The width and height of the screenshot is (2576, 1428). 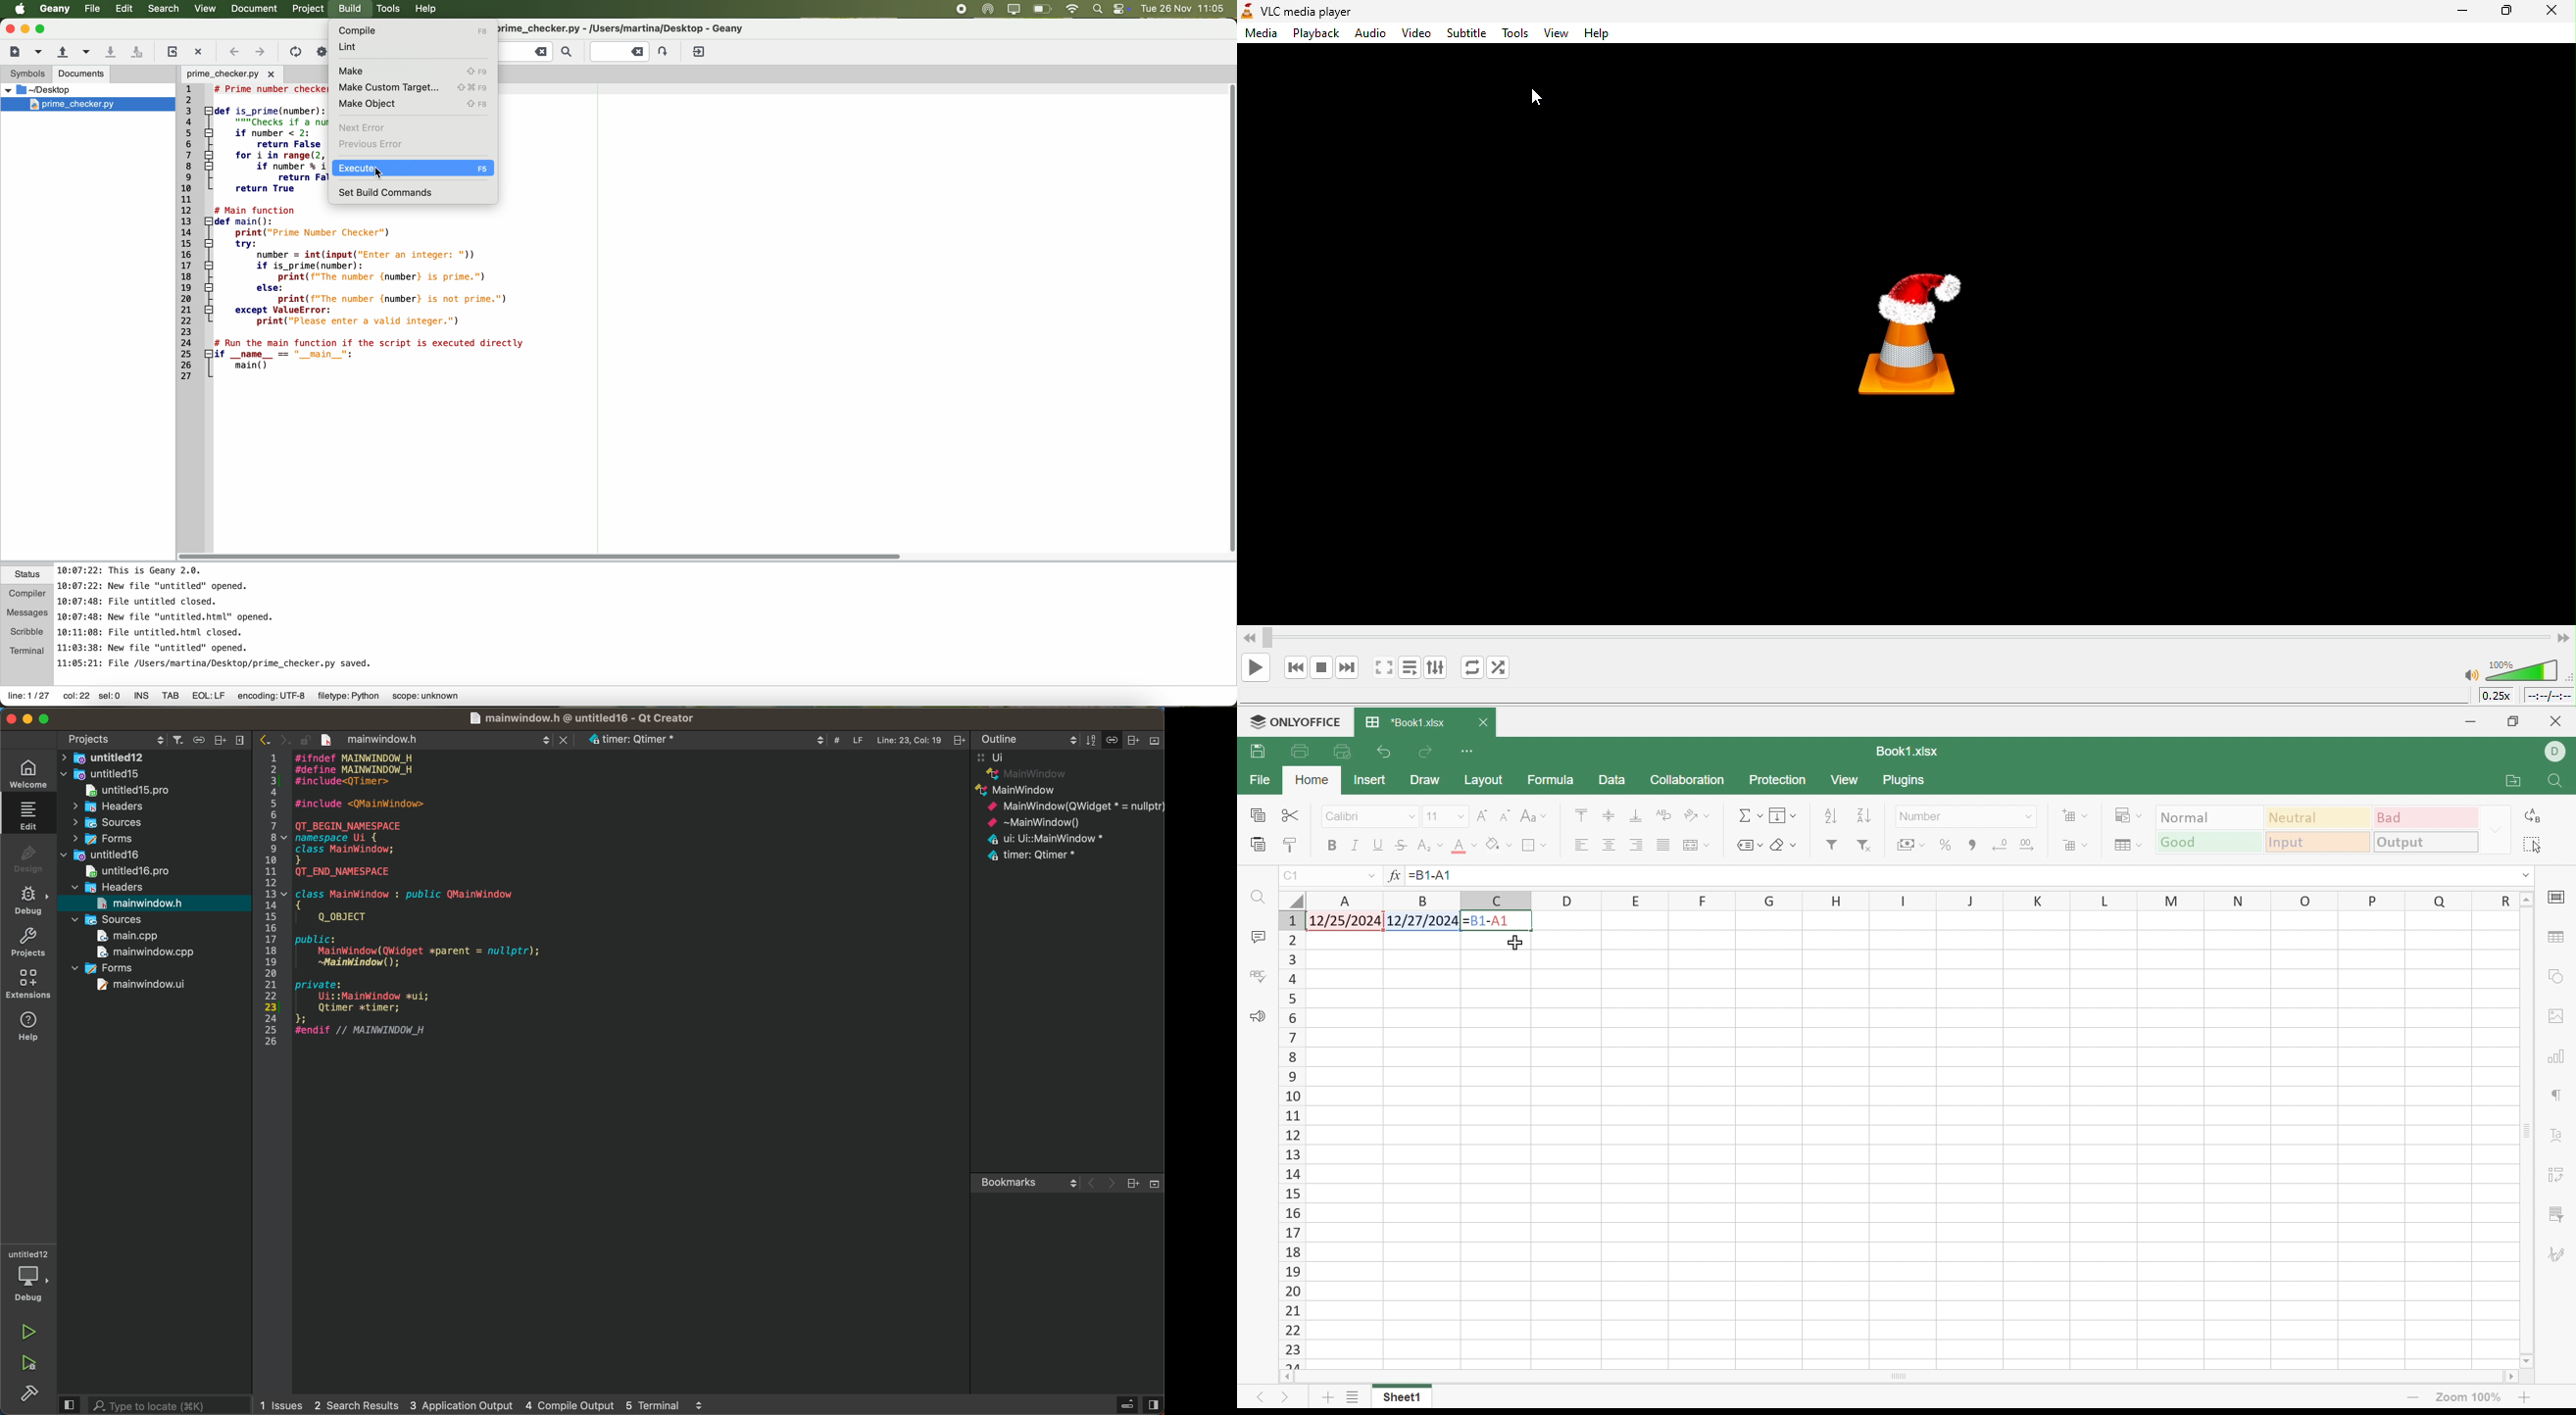 I want to click on Drop Down, so click(x=2521, y=876).